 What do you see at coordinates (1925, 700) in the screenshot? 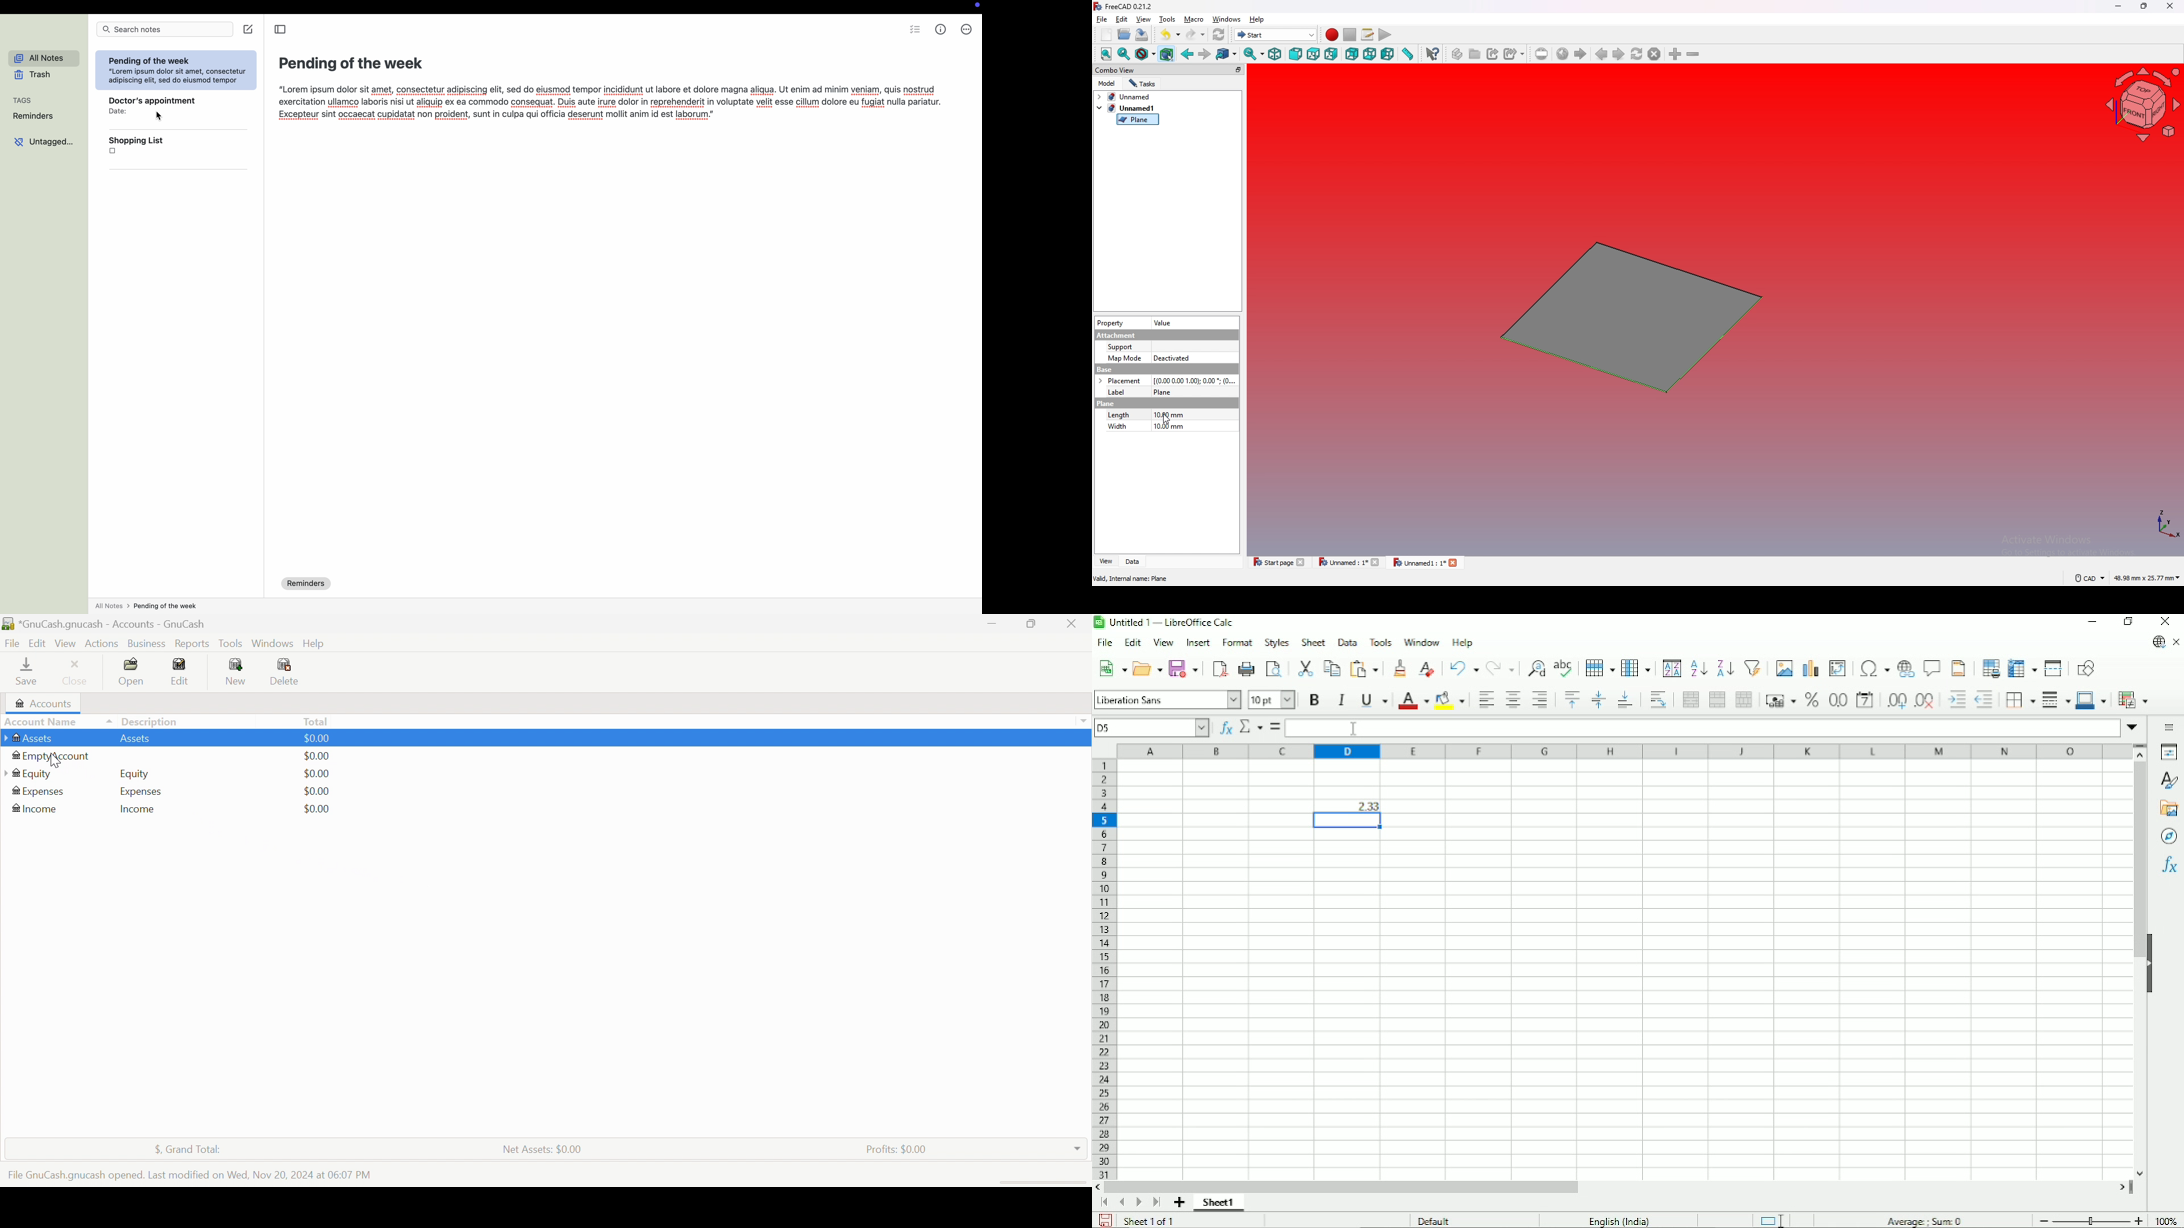
I see `Delete decimal place` at bounding box center [1925, 700].